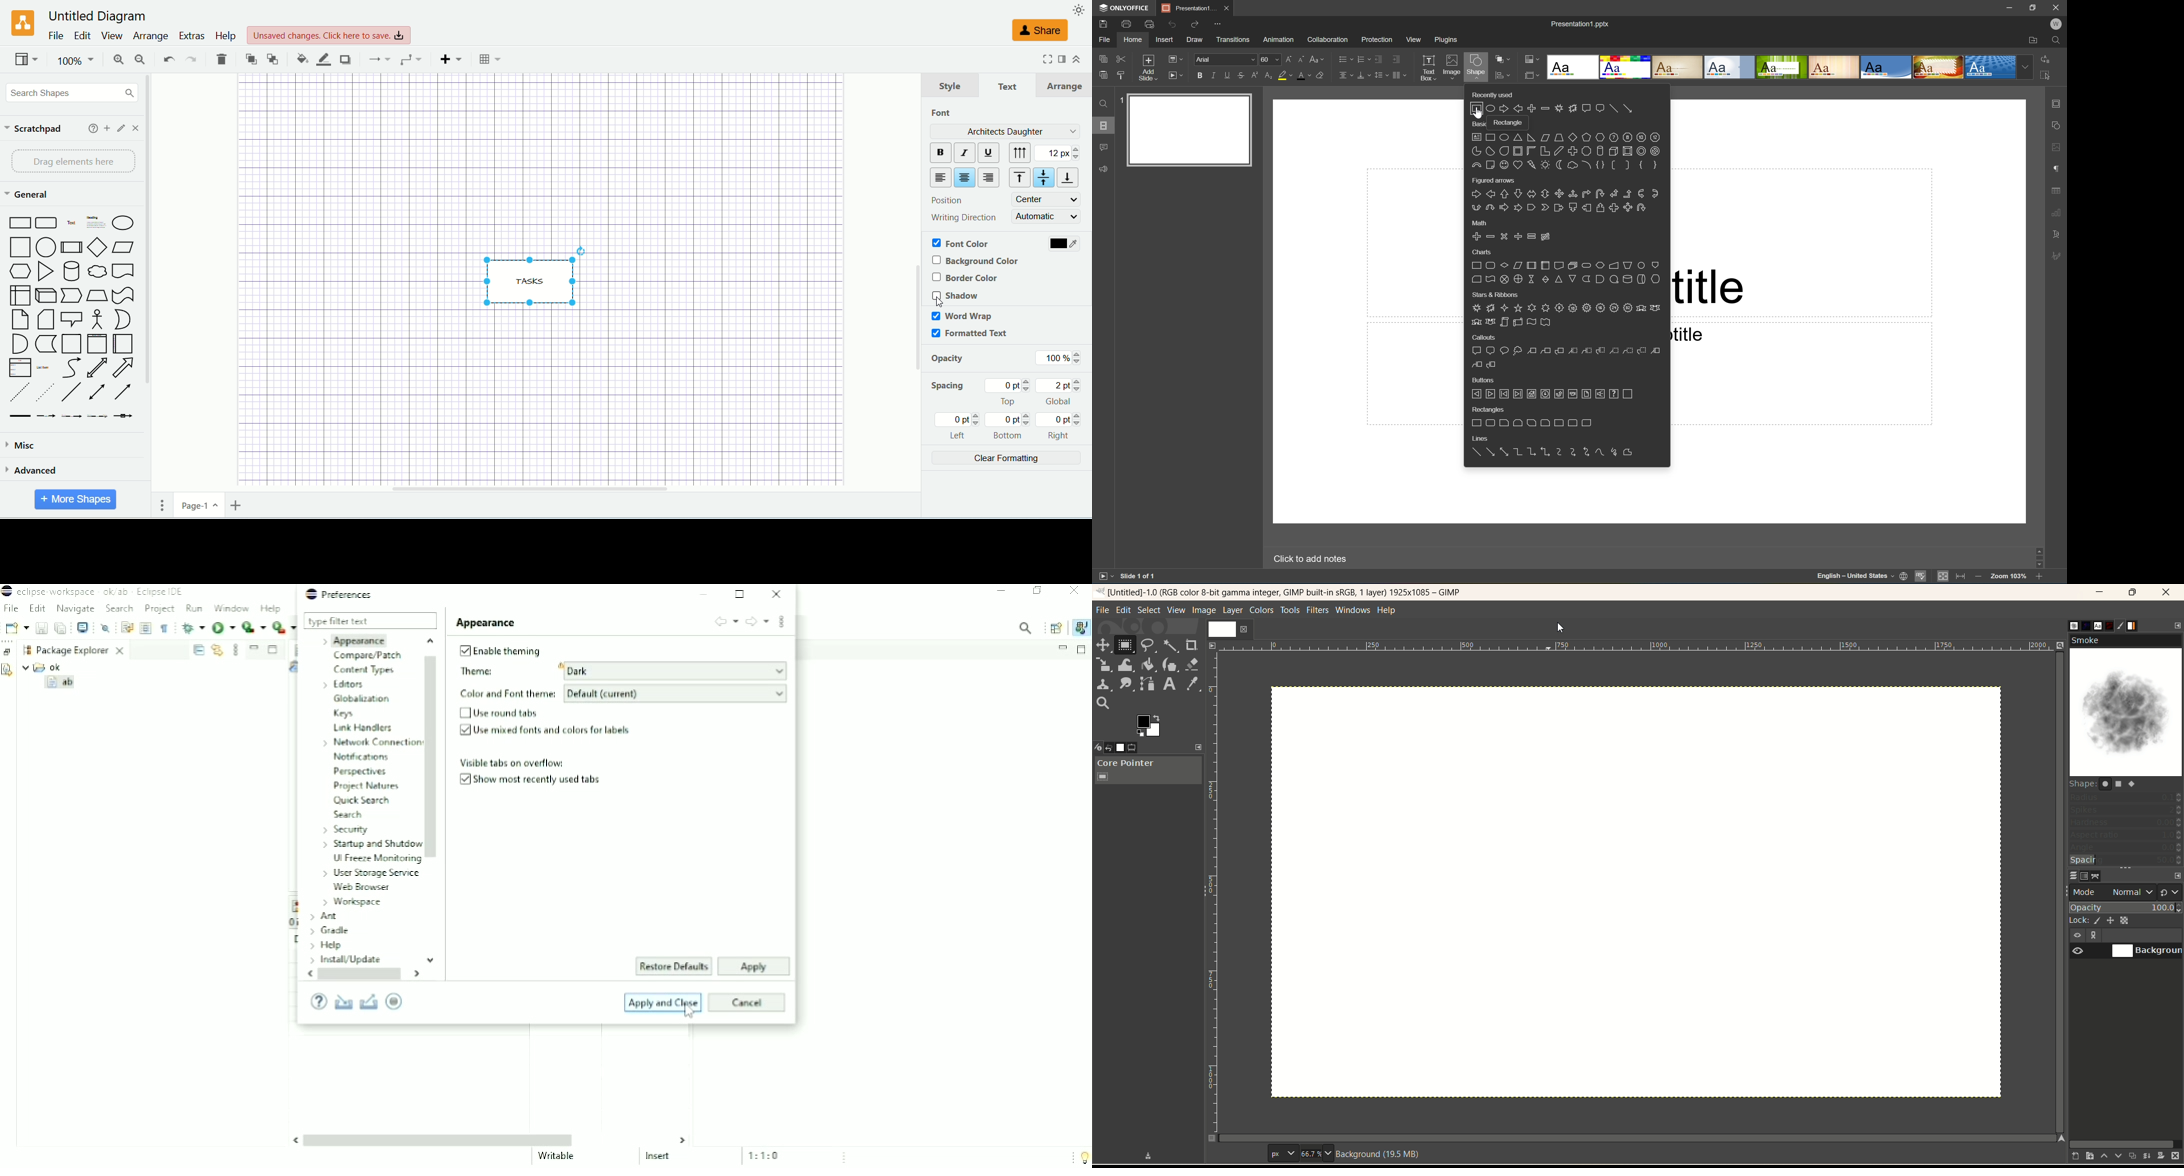 The width and height of the screenshot is (2184, 1176). What do you see at coordinates (1107, 40) in the screenshot?
I see `File` at bounding box center [1107, 40].